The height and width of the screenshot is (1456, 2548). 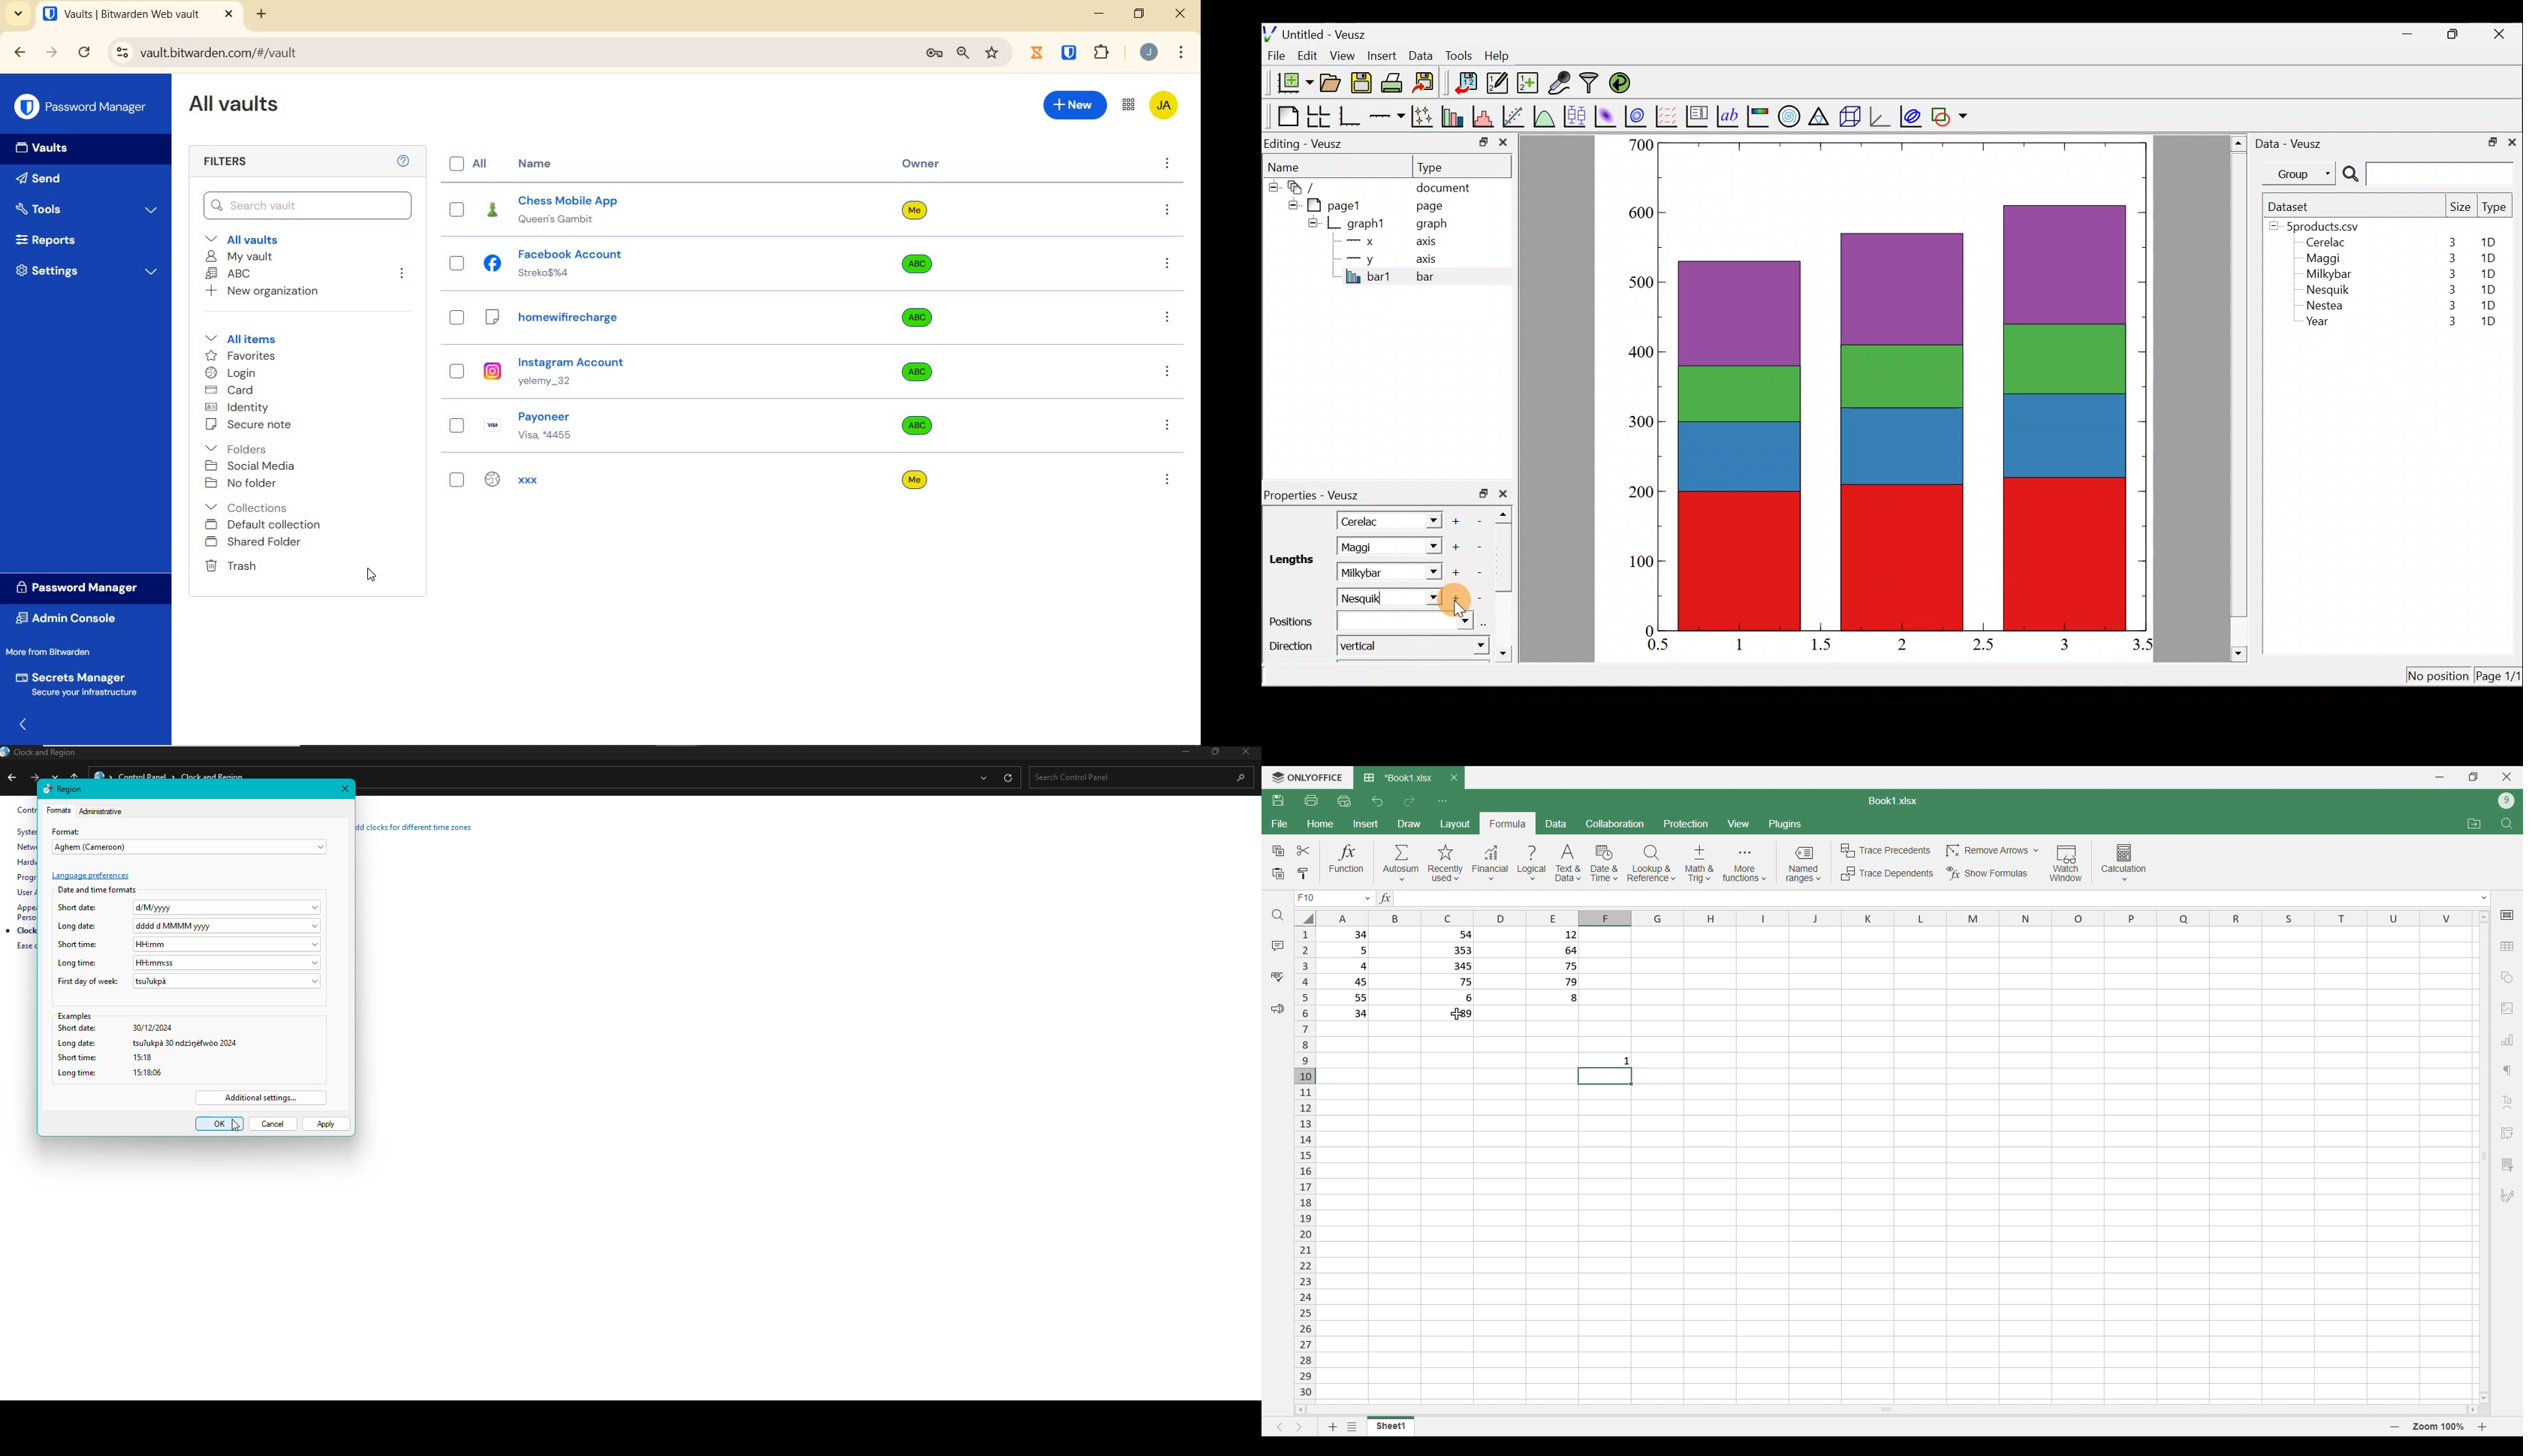 What do you see at coordinates (2507, 978) in the screenshot?
I see `Insert shapes` at bounding box center [2507, 978].